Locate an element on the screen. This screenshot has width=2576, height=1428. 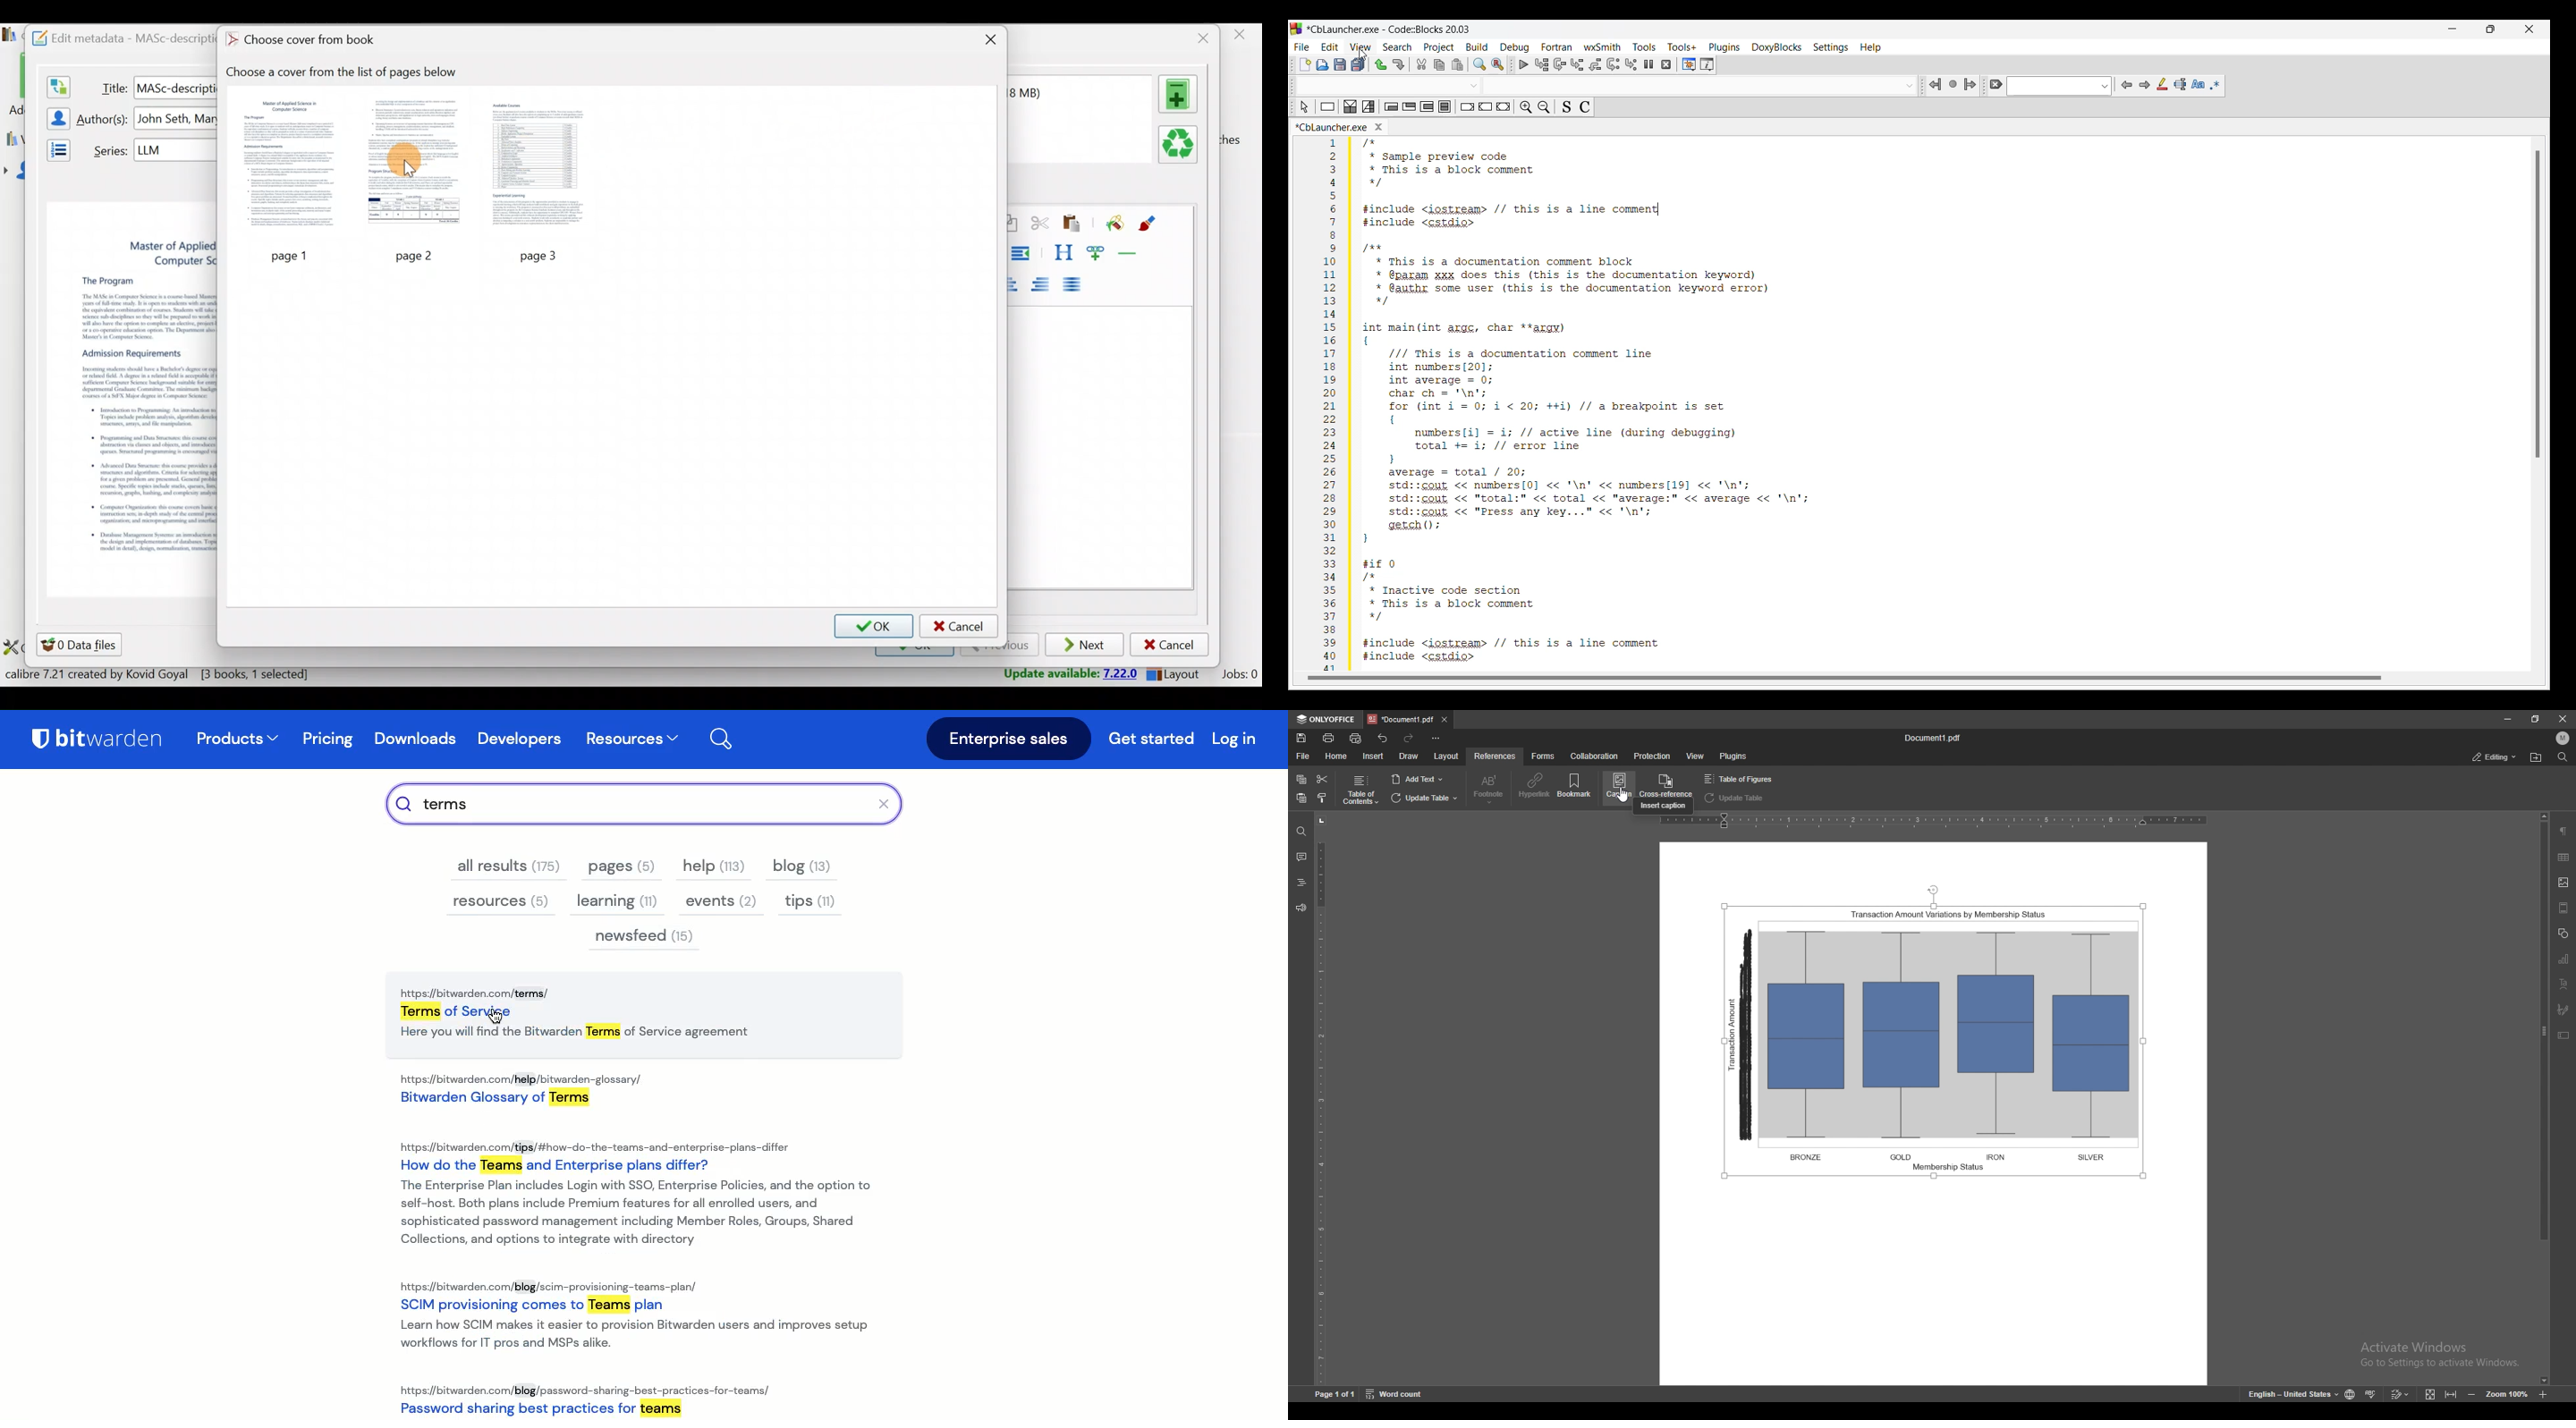
Paste is located at coordinates (1074, 224).